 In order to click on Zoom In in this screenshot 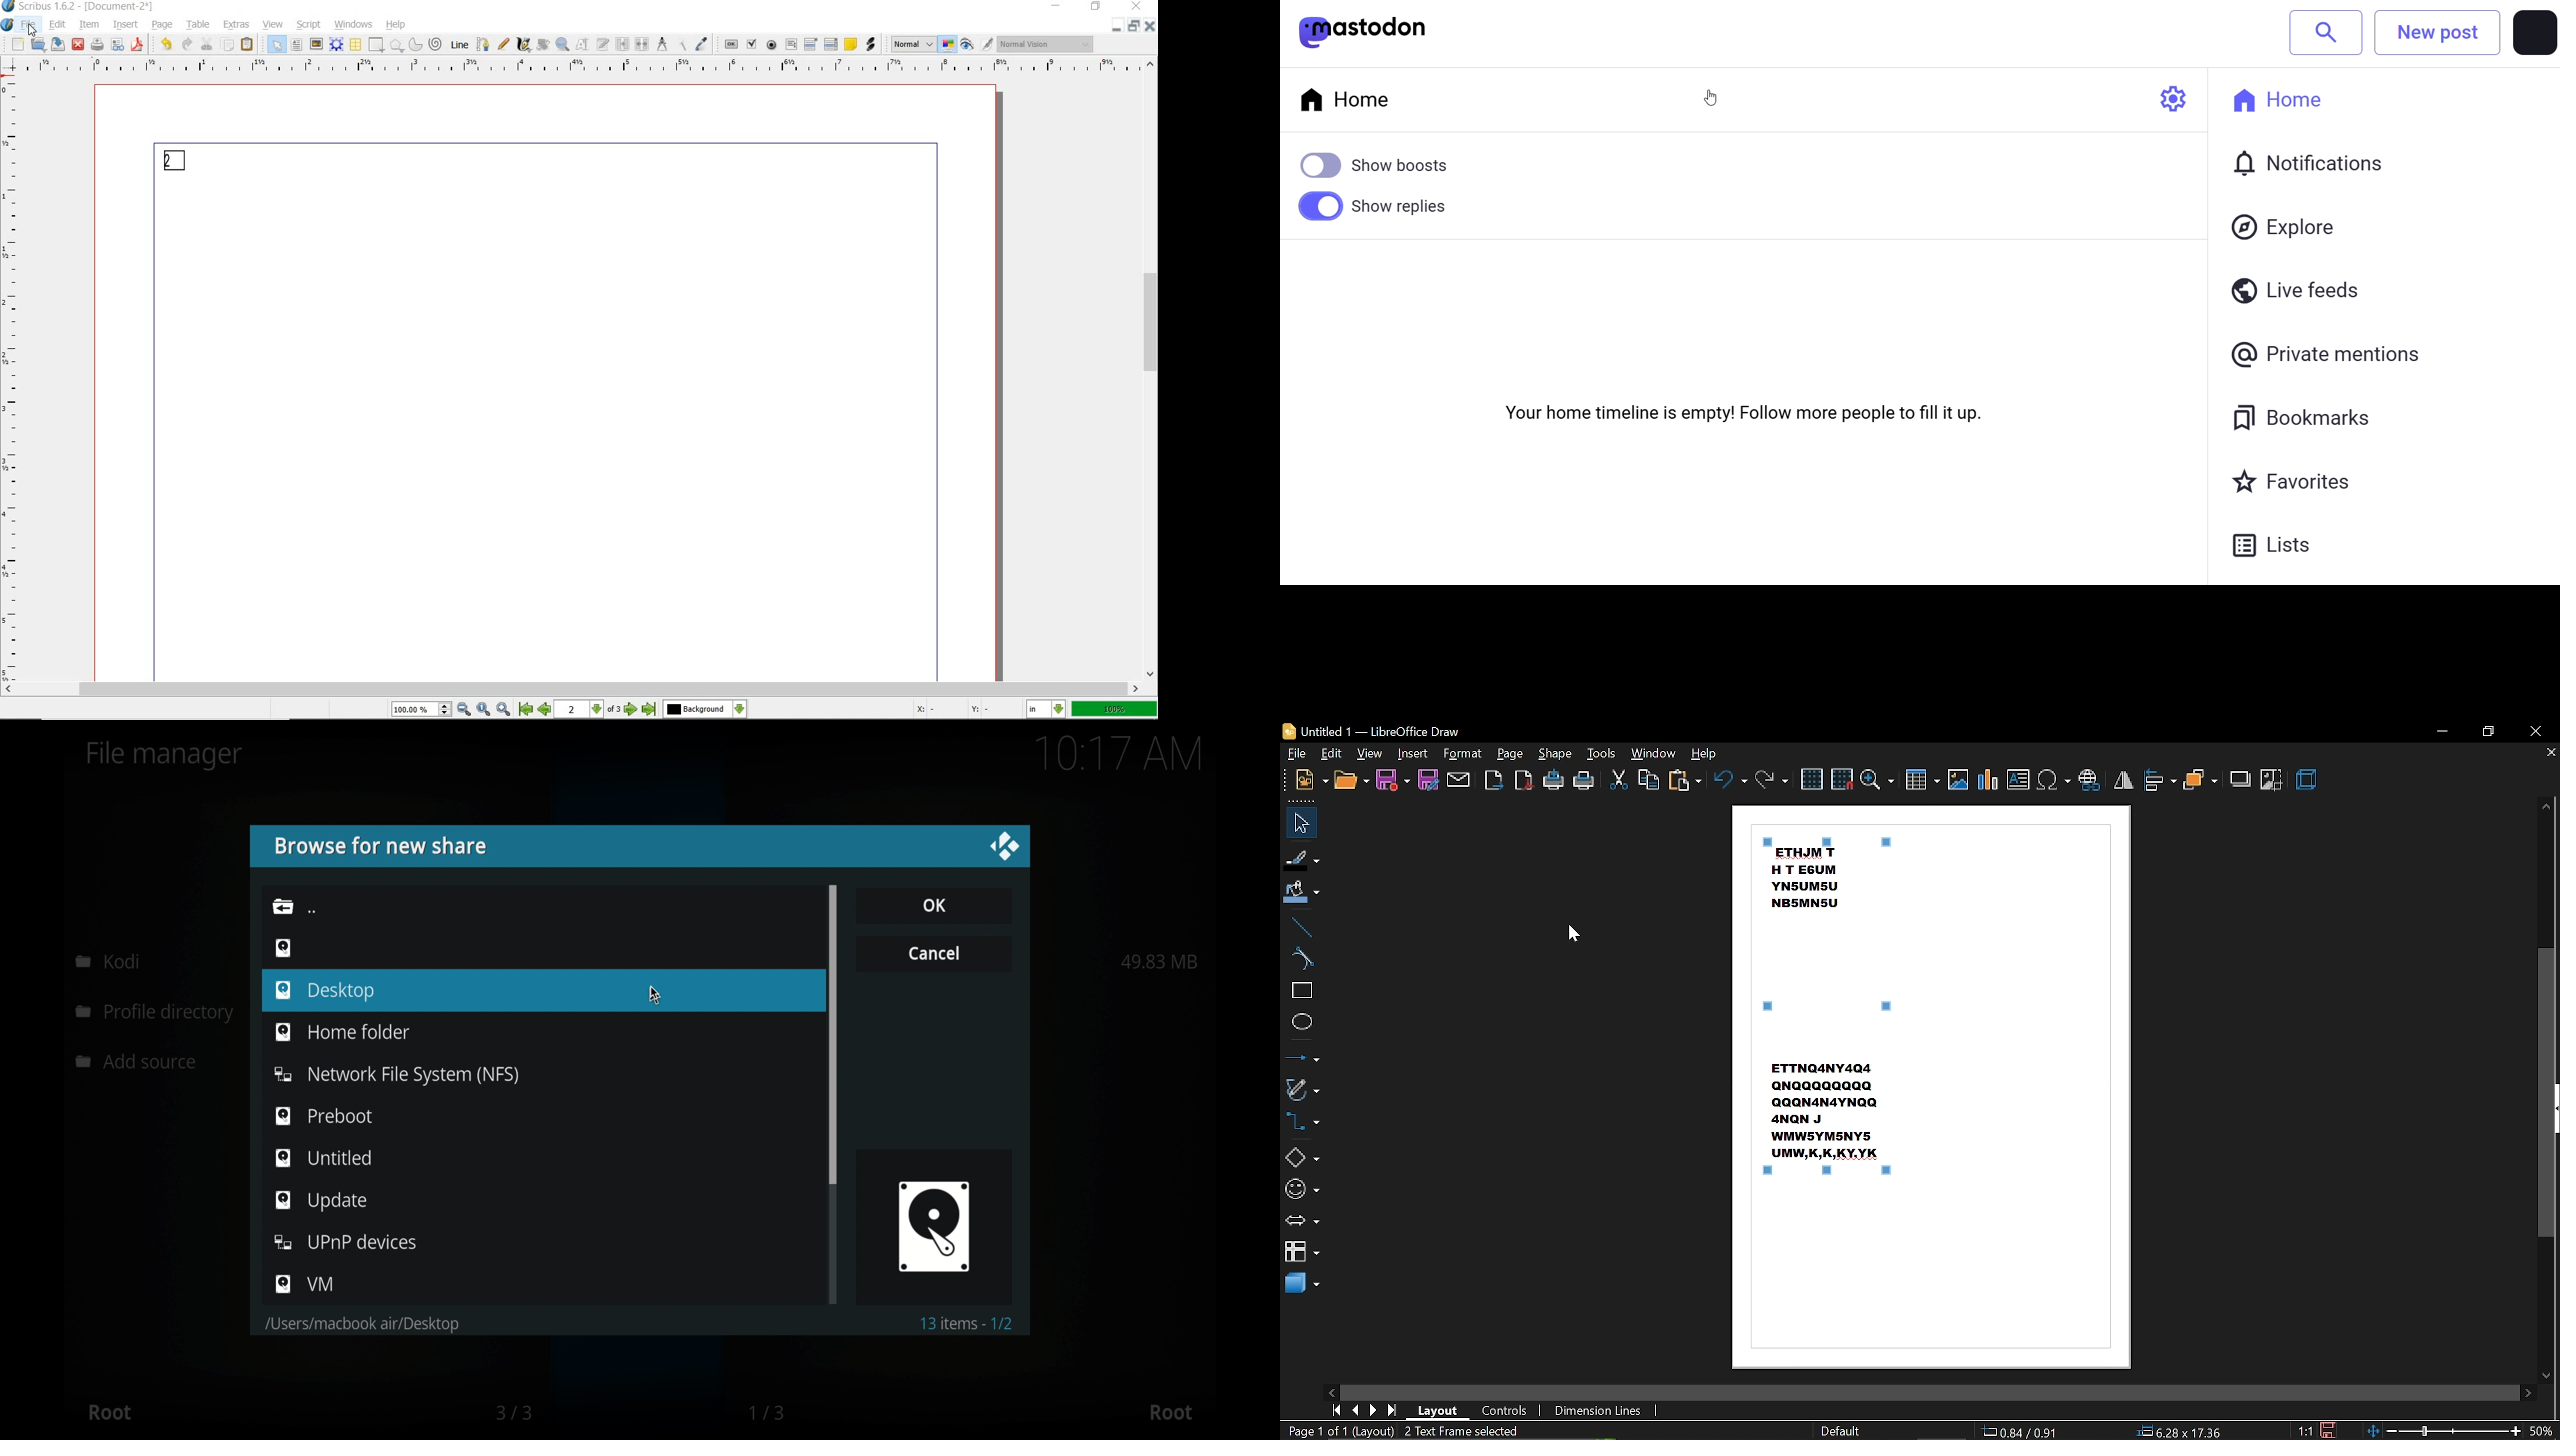, I will do `click(505, 710)`.